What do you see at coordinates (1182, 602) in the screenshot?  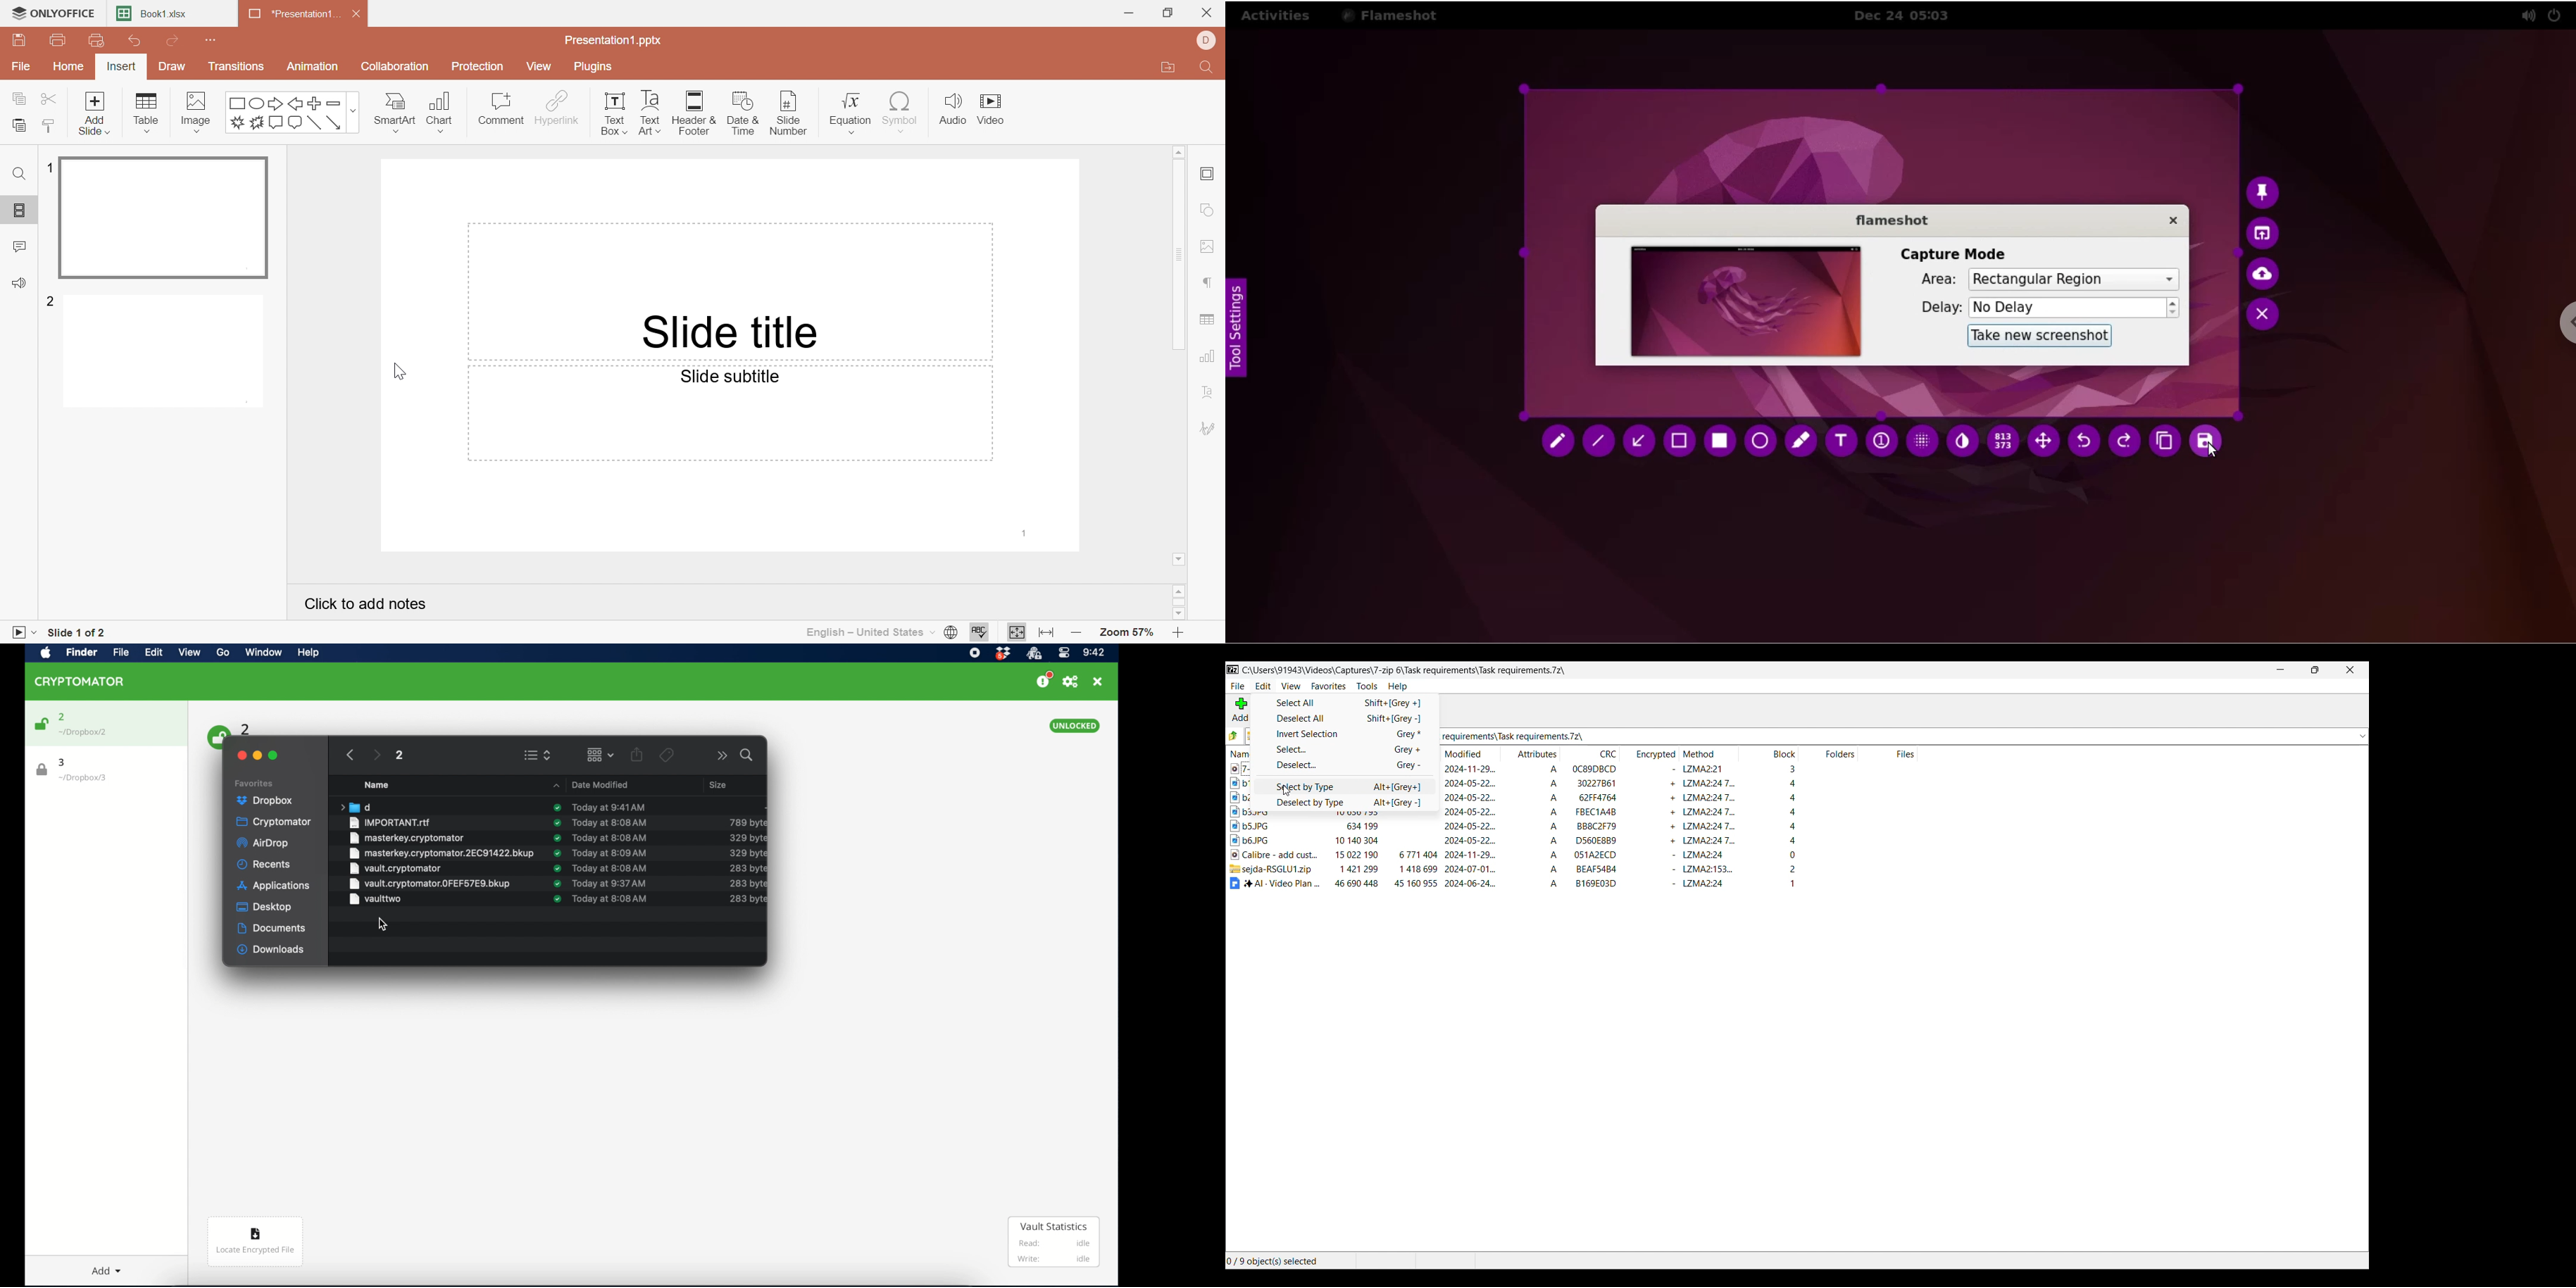 I see `Scroll Bar` at bounding box center [1182, 602].